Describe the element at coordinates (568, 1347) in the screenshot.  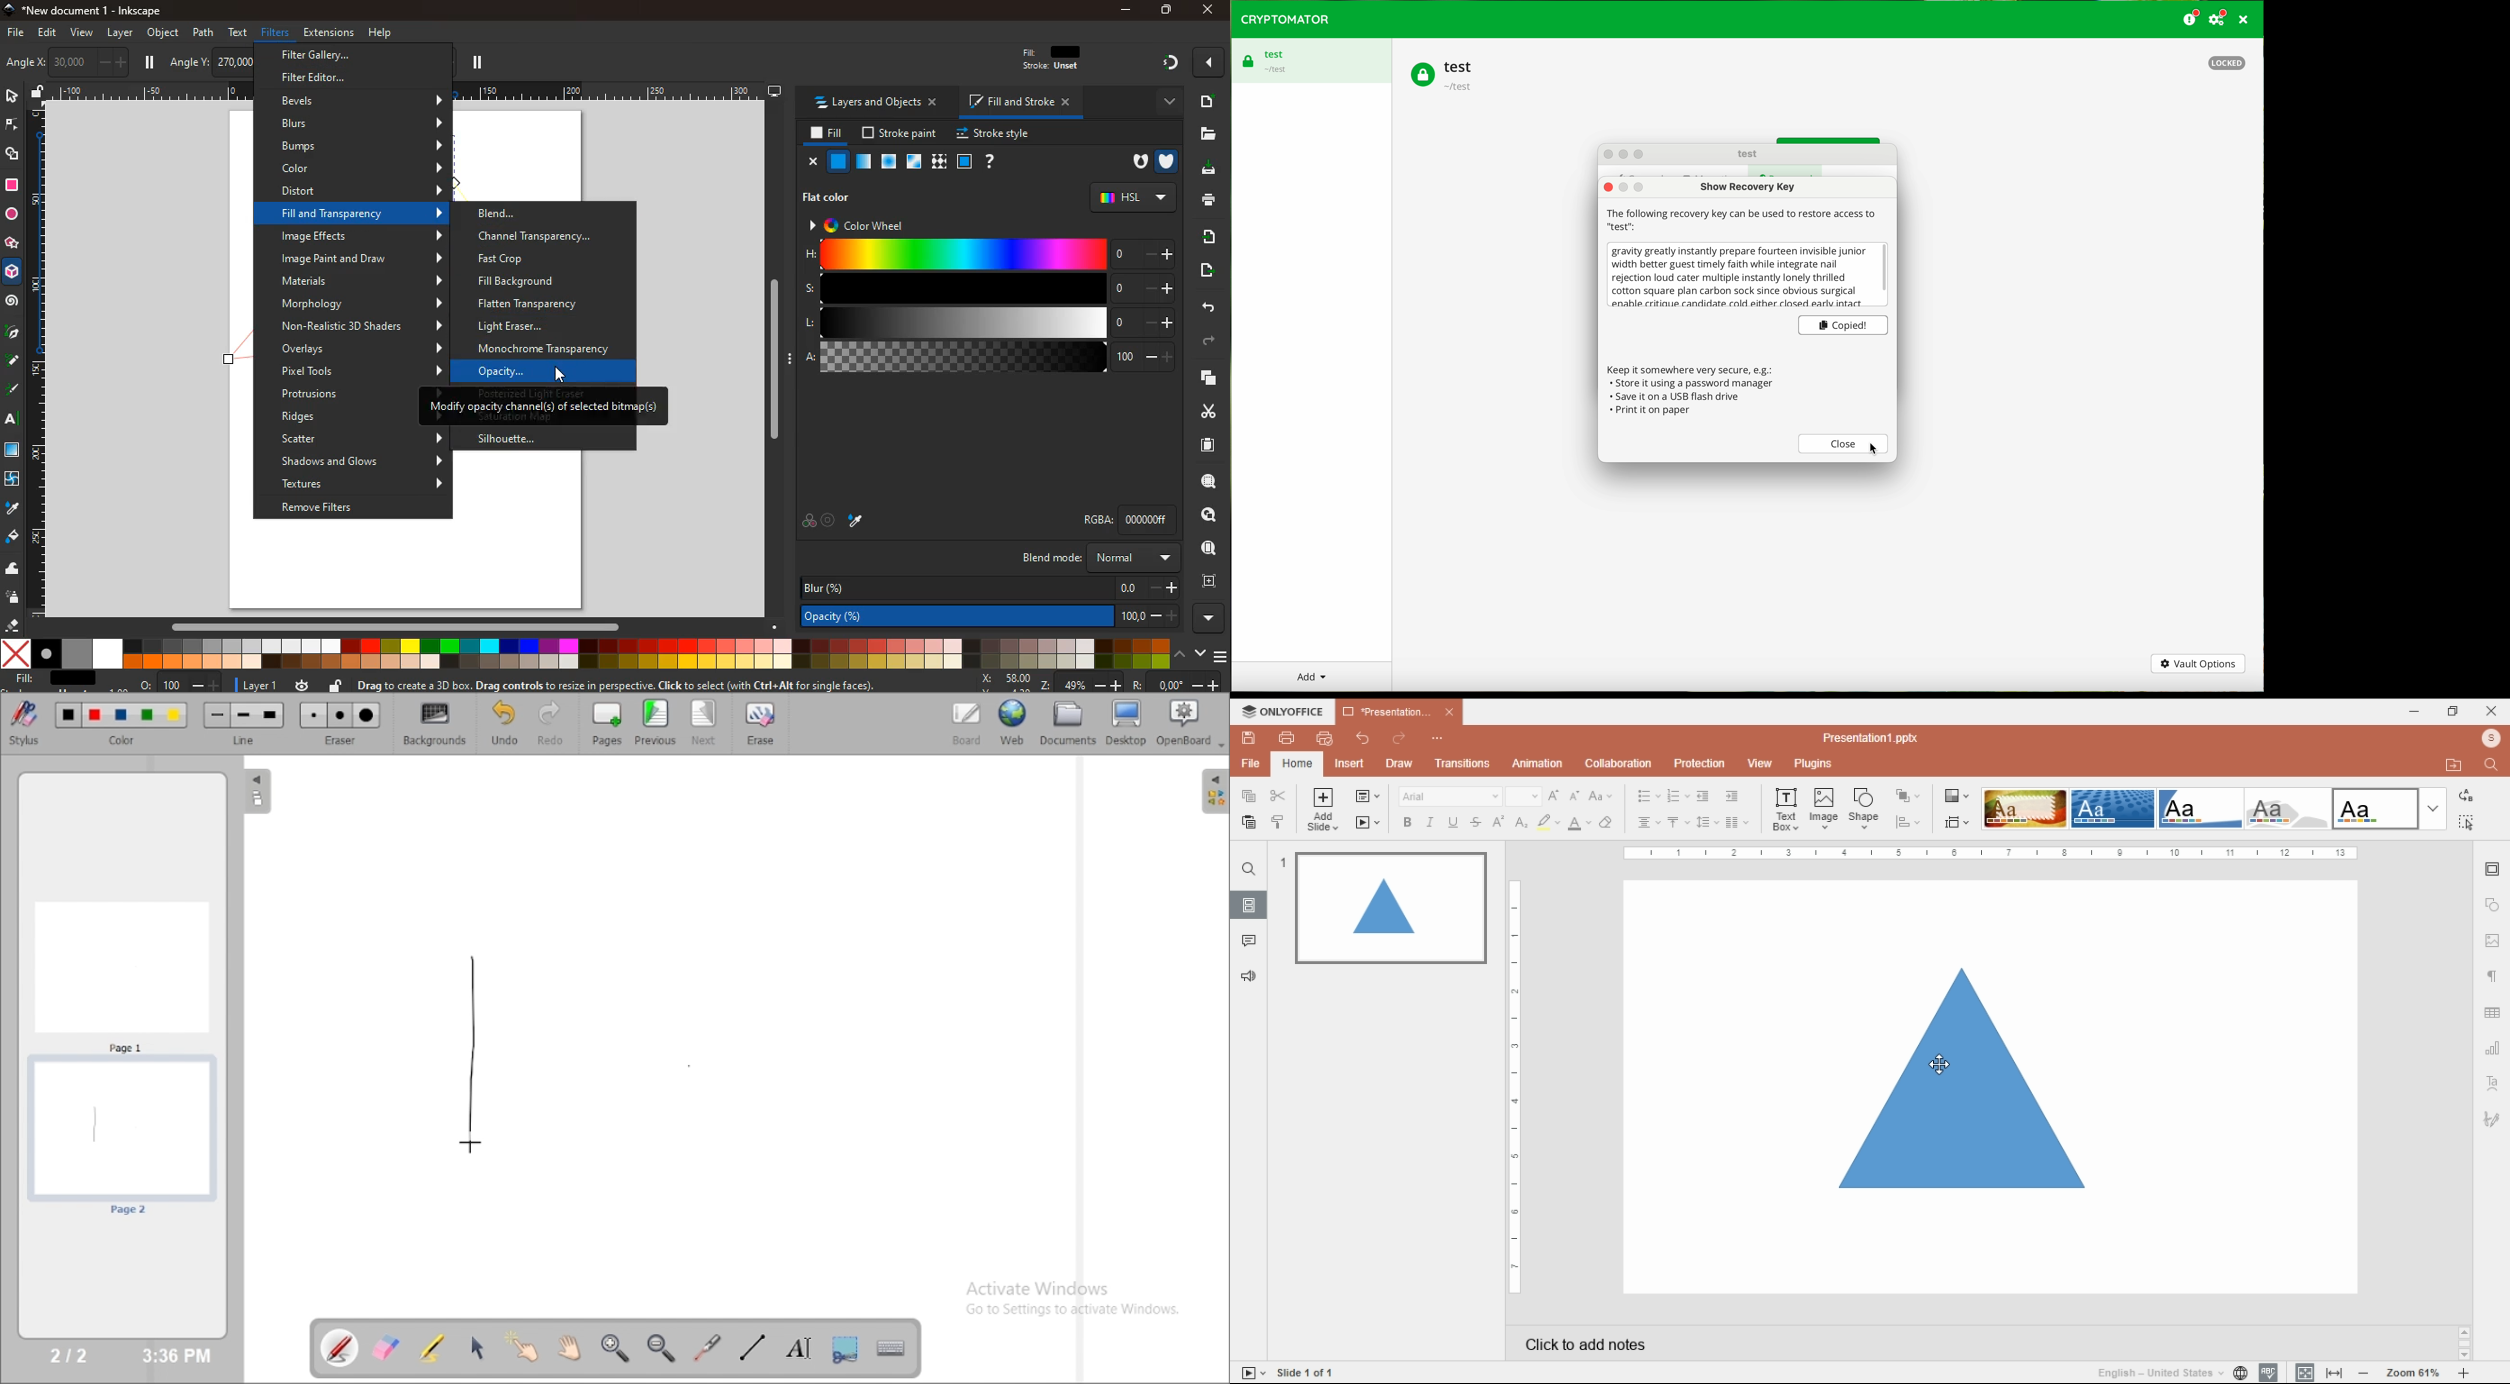
I see `scroll page` at that location.